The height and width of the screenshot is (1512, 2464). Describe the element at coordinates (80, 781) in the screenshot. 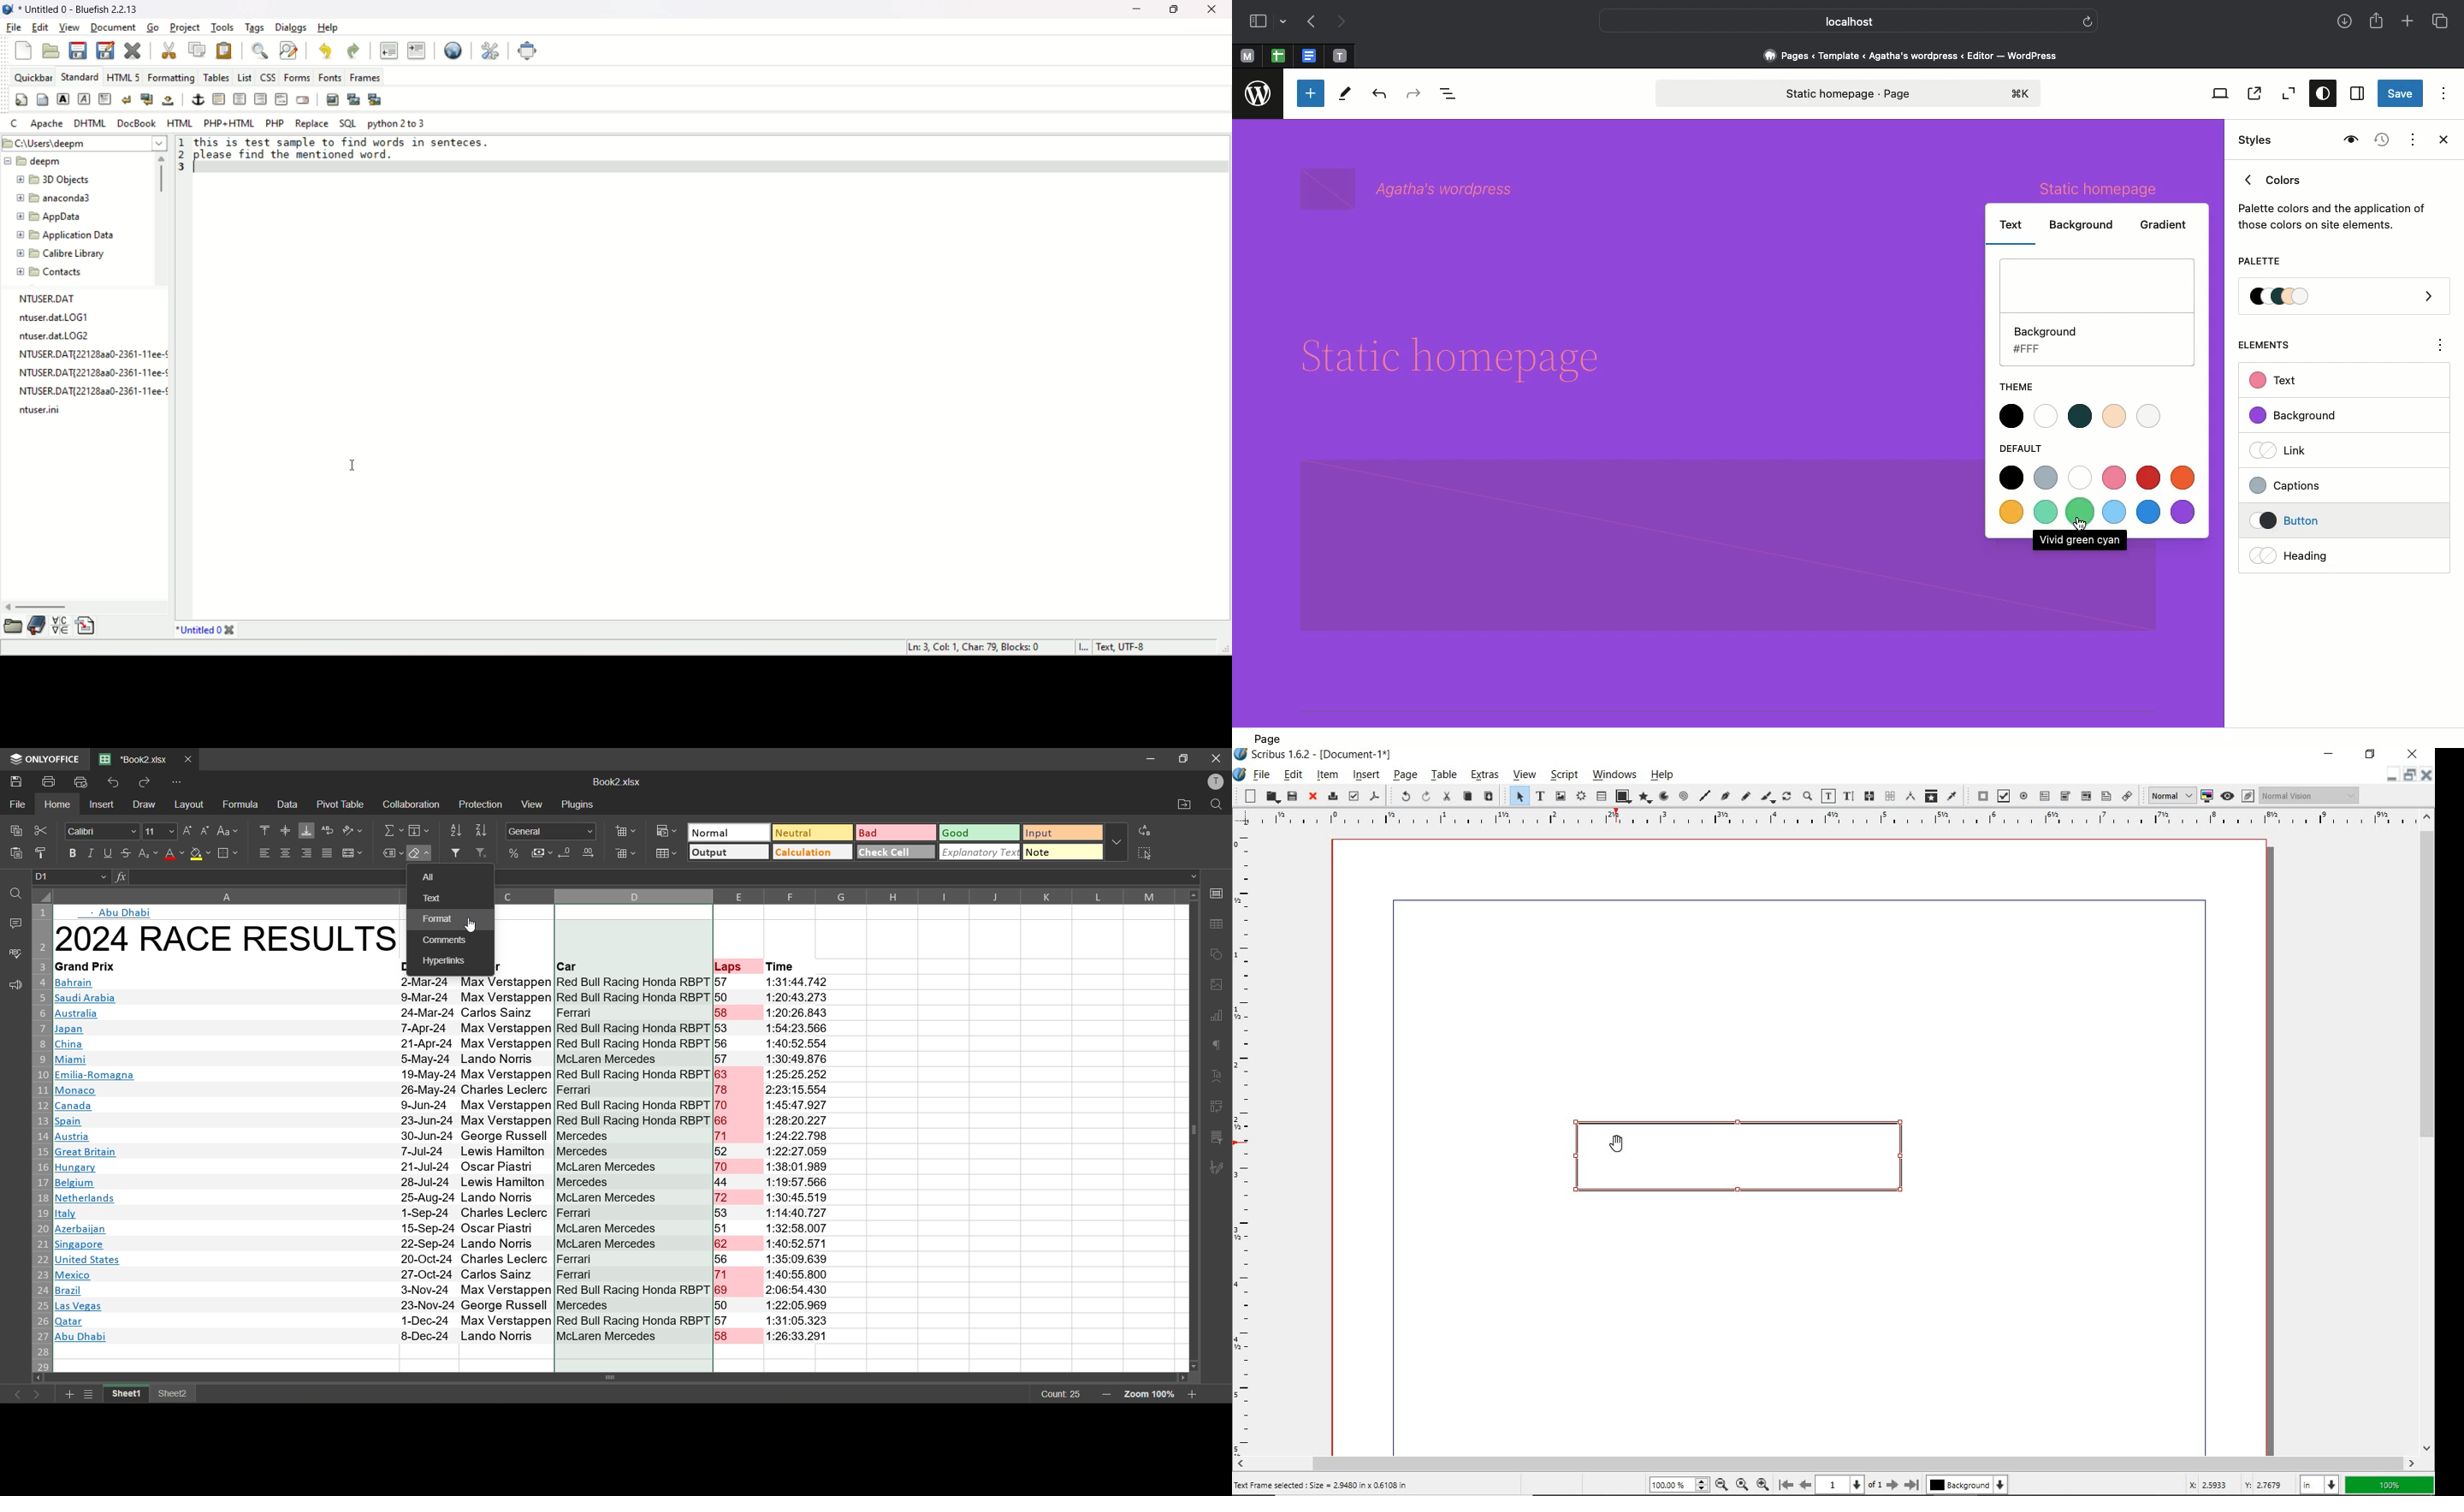

I see `quick print` at that location.